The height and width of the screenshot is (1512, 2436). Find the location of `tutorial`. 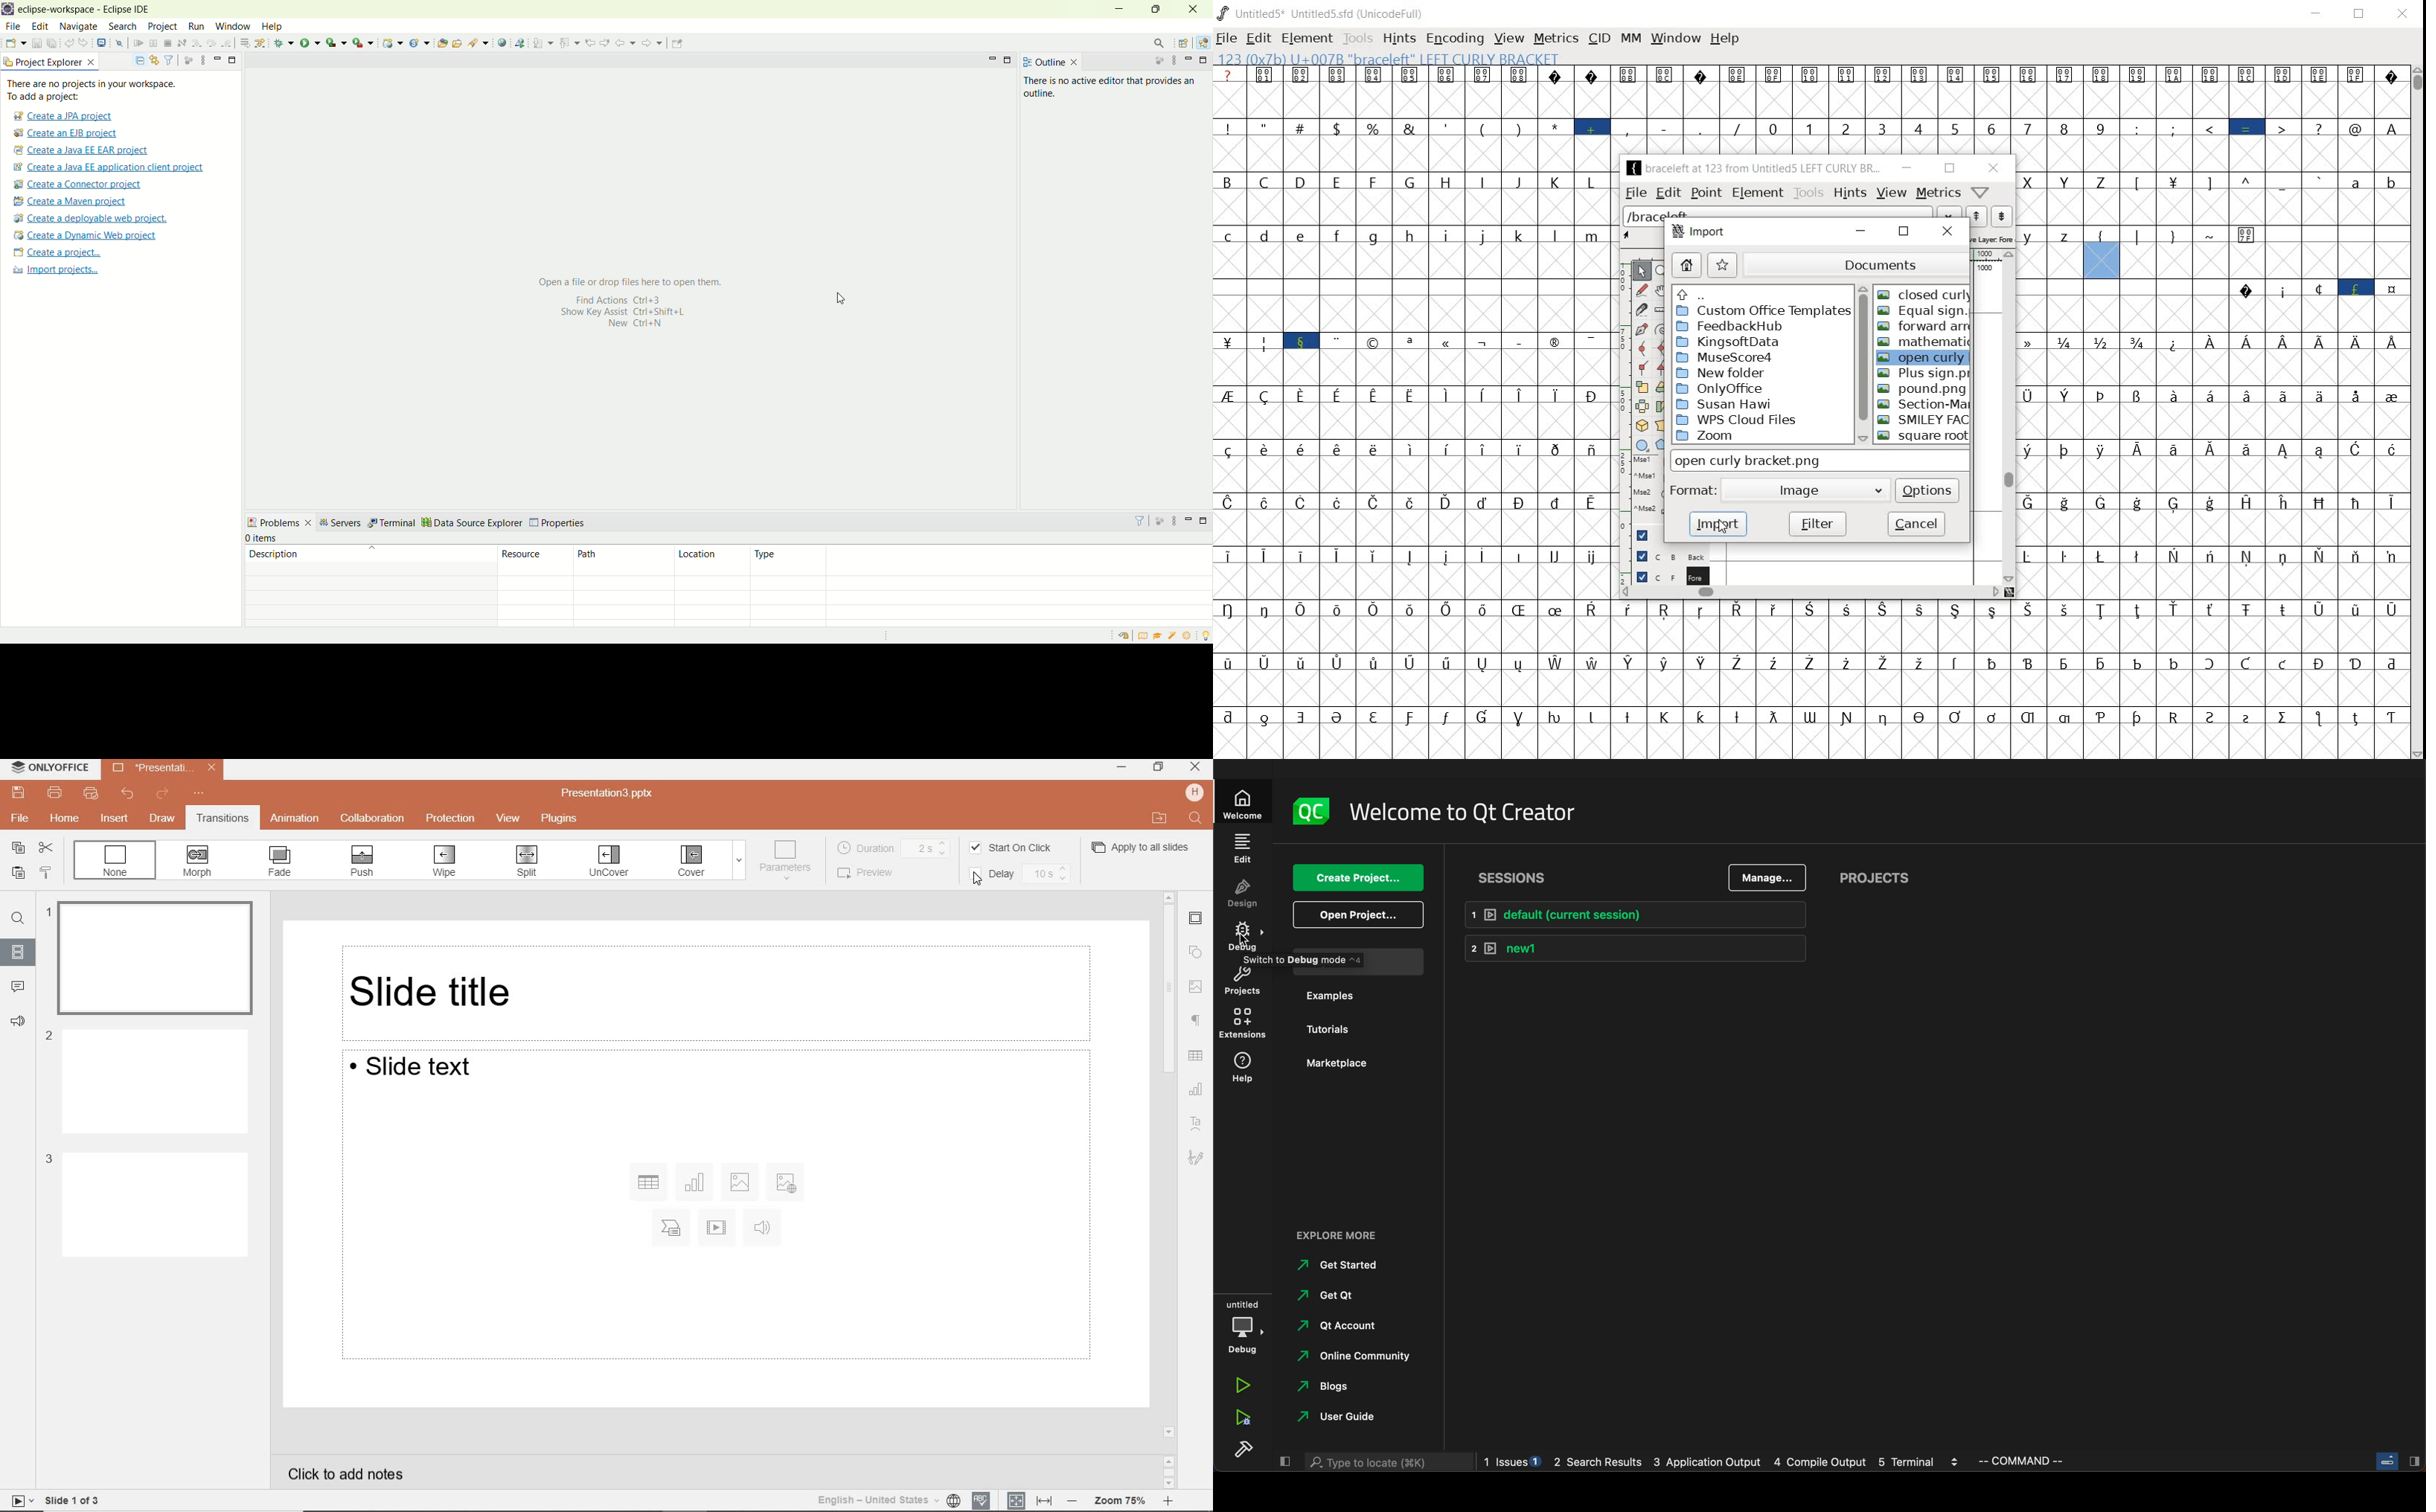

tutorial is located at coordinates (1157, 637).